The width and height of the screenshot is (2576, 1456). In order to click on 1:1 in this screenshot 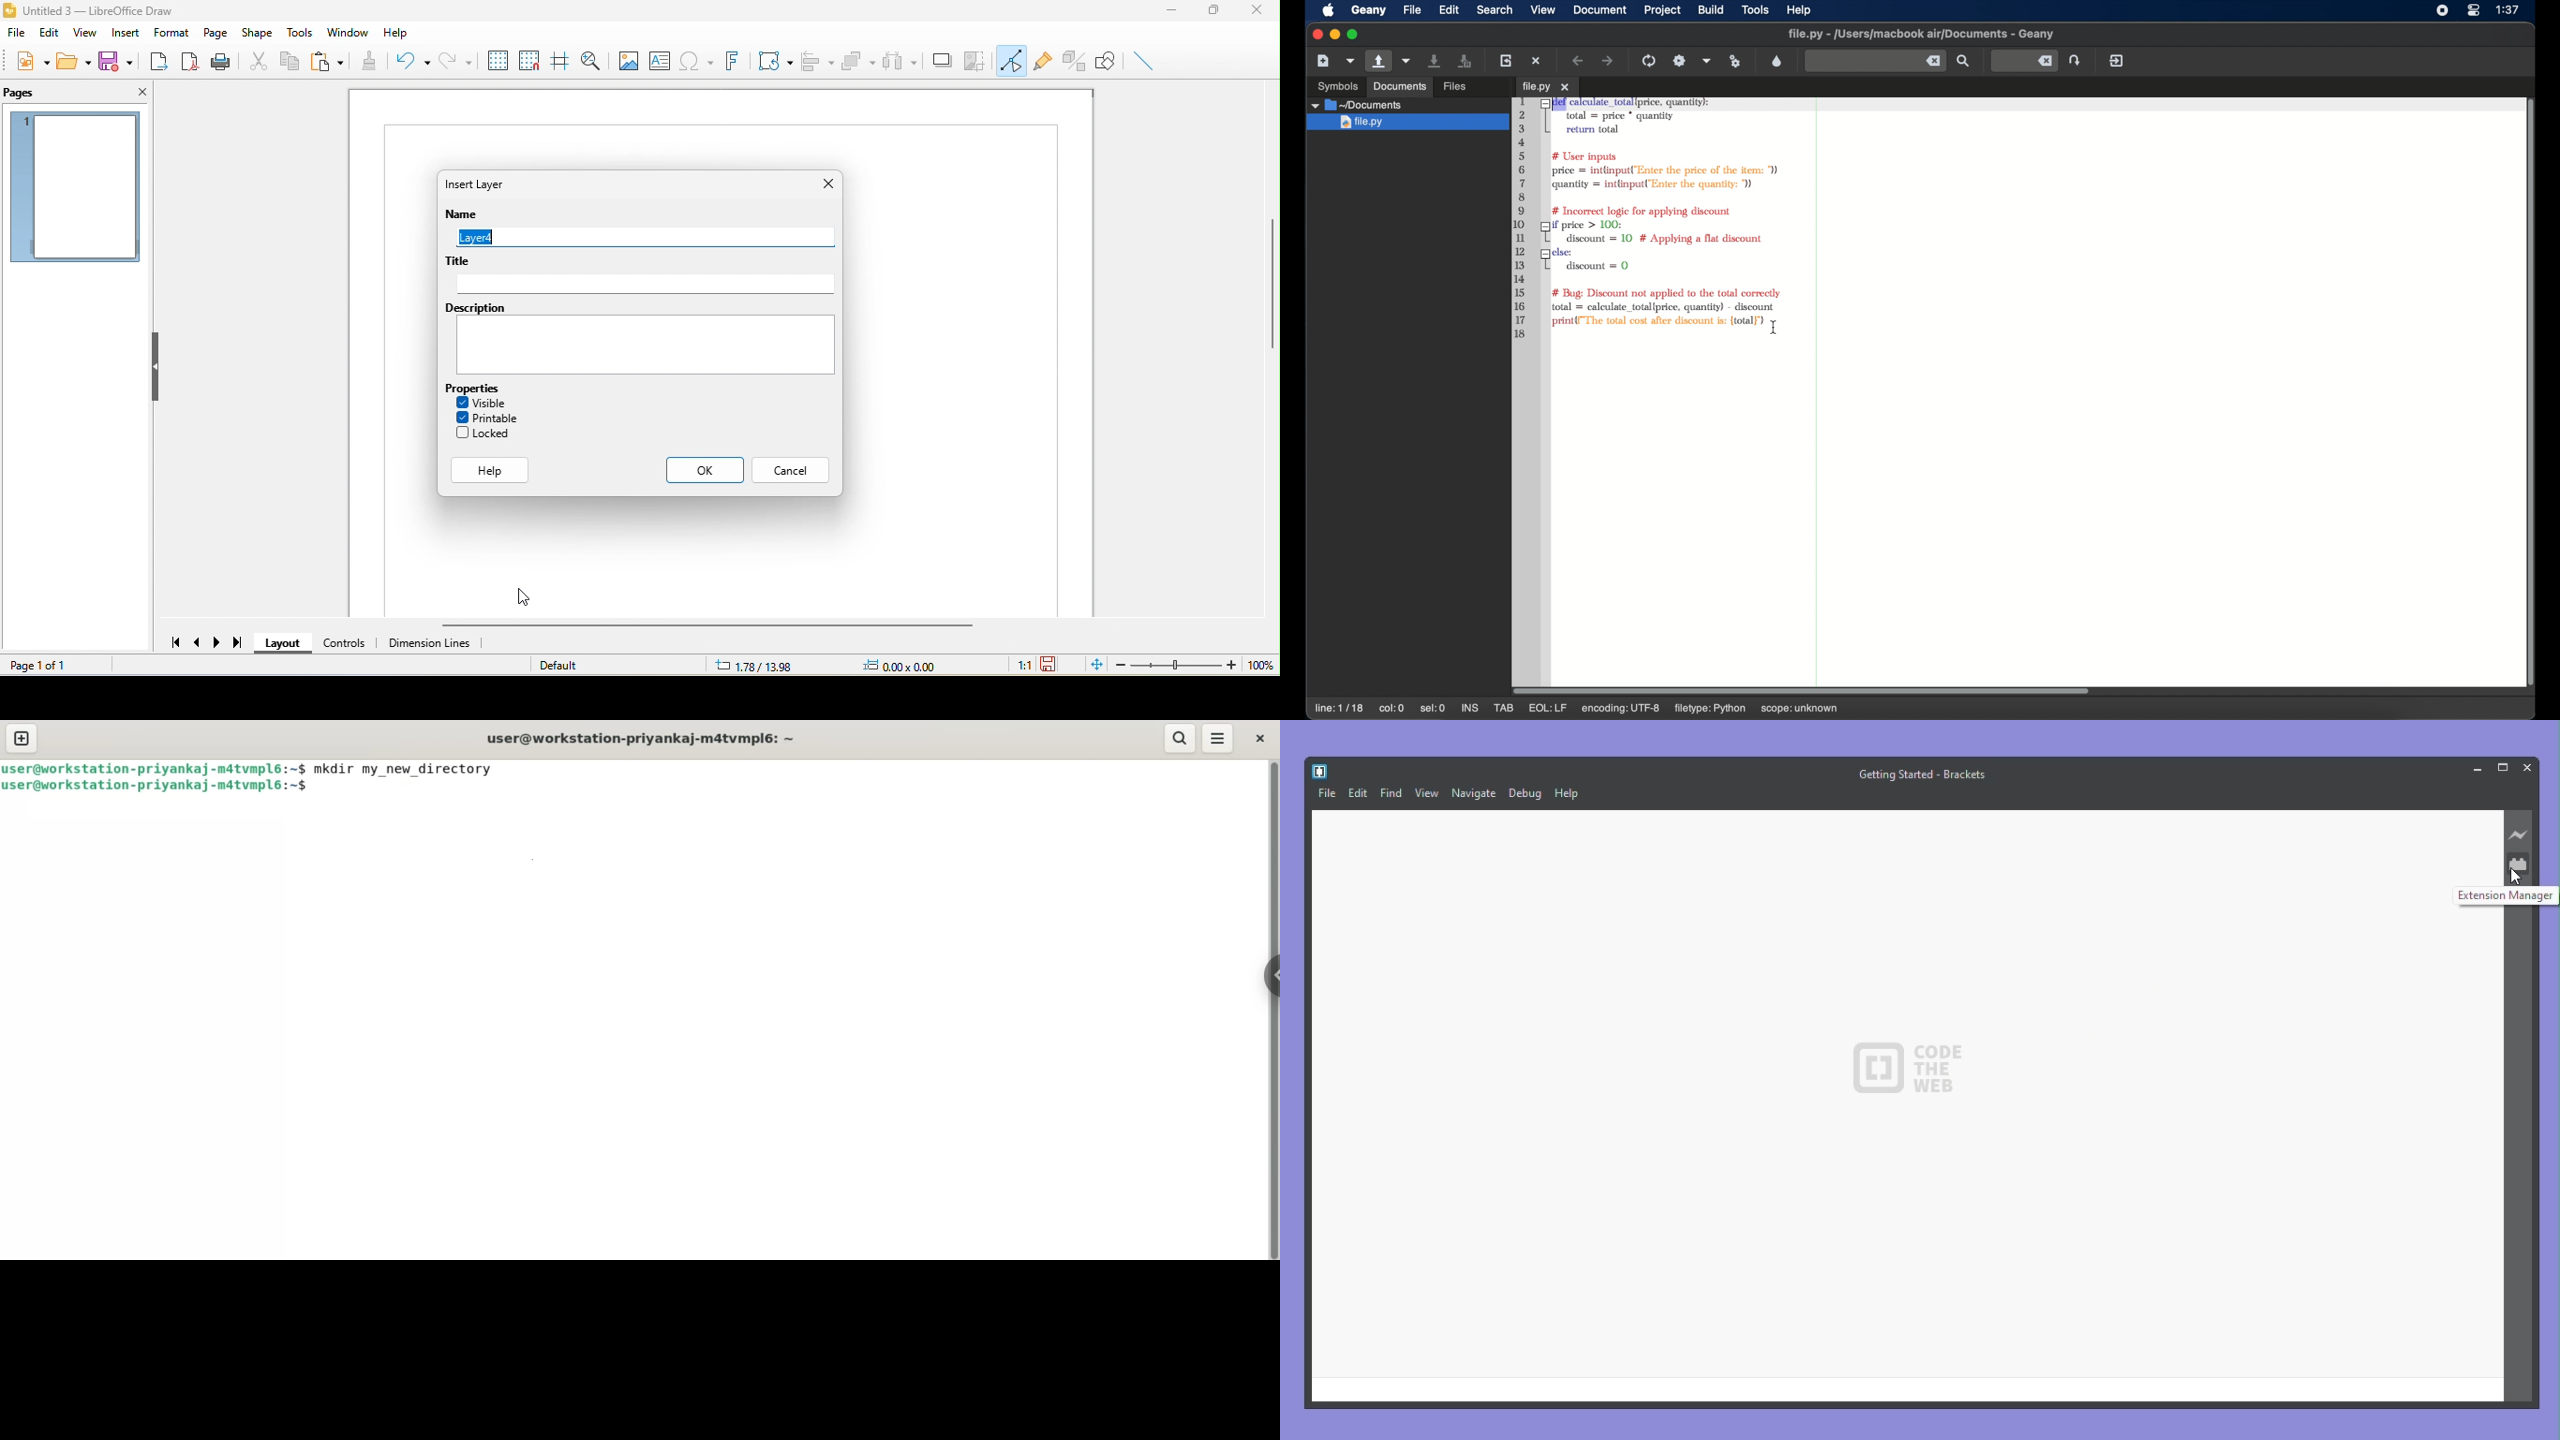, I will do `click(1017, 666)`.